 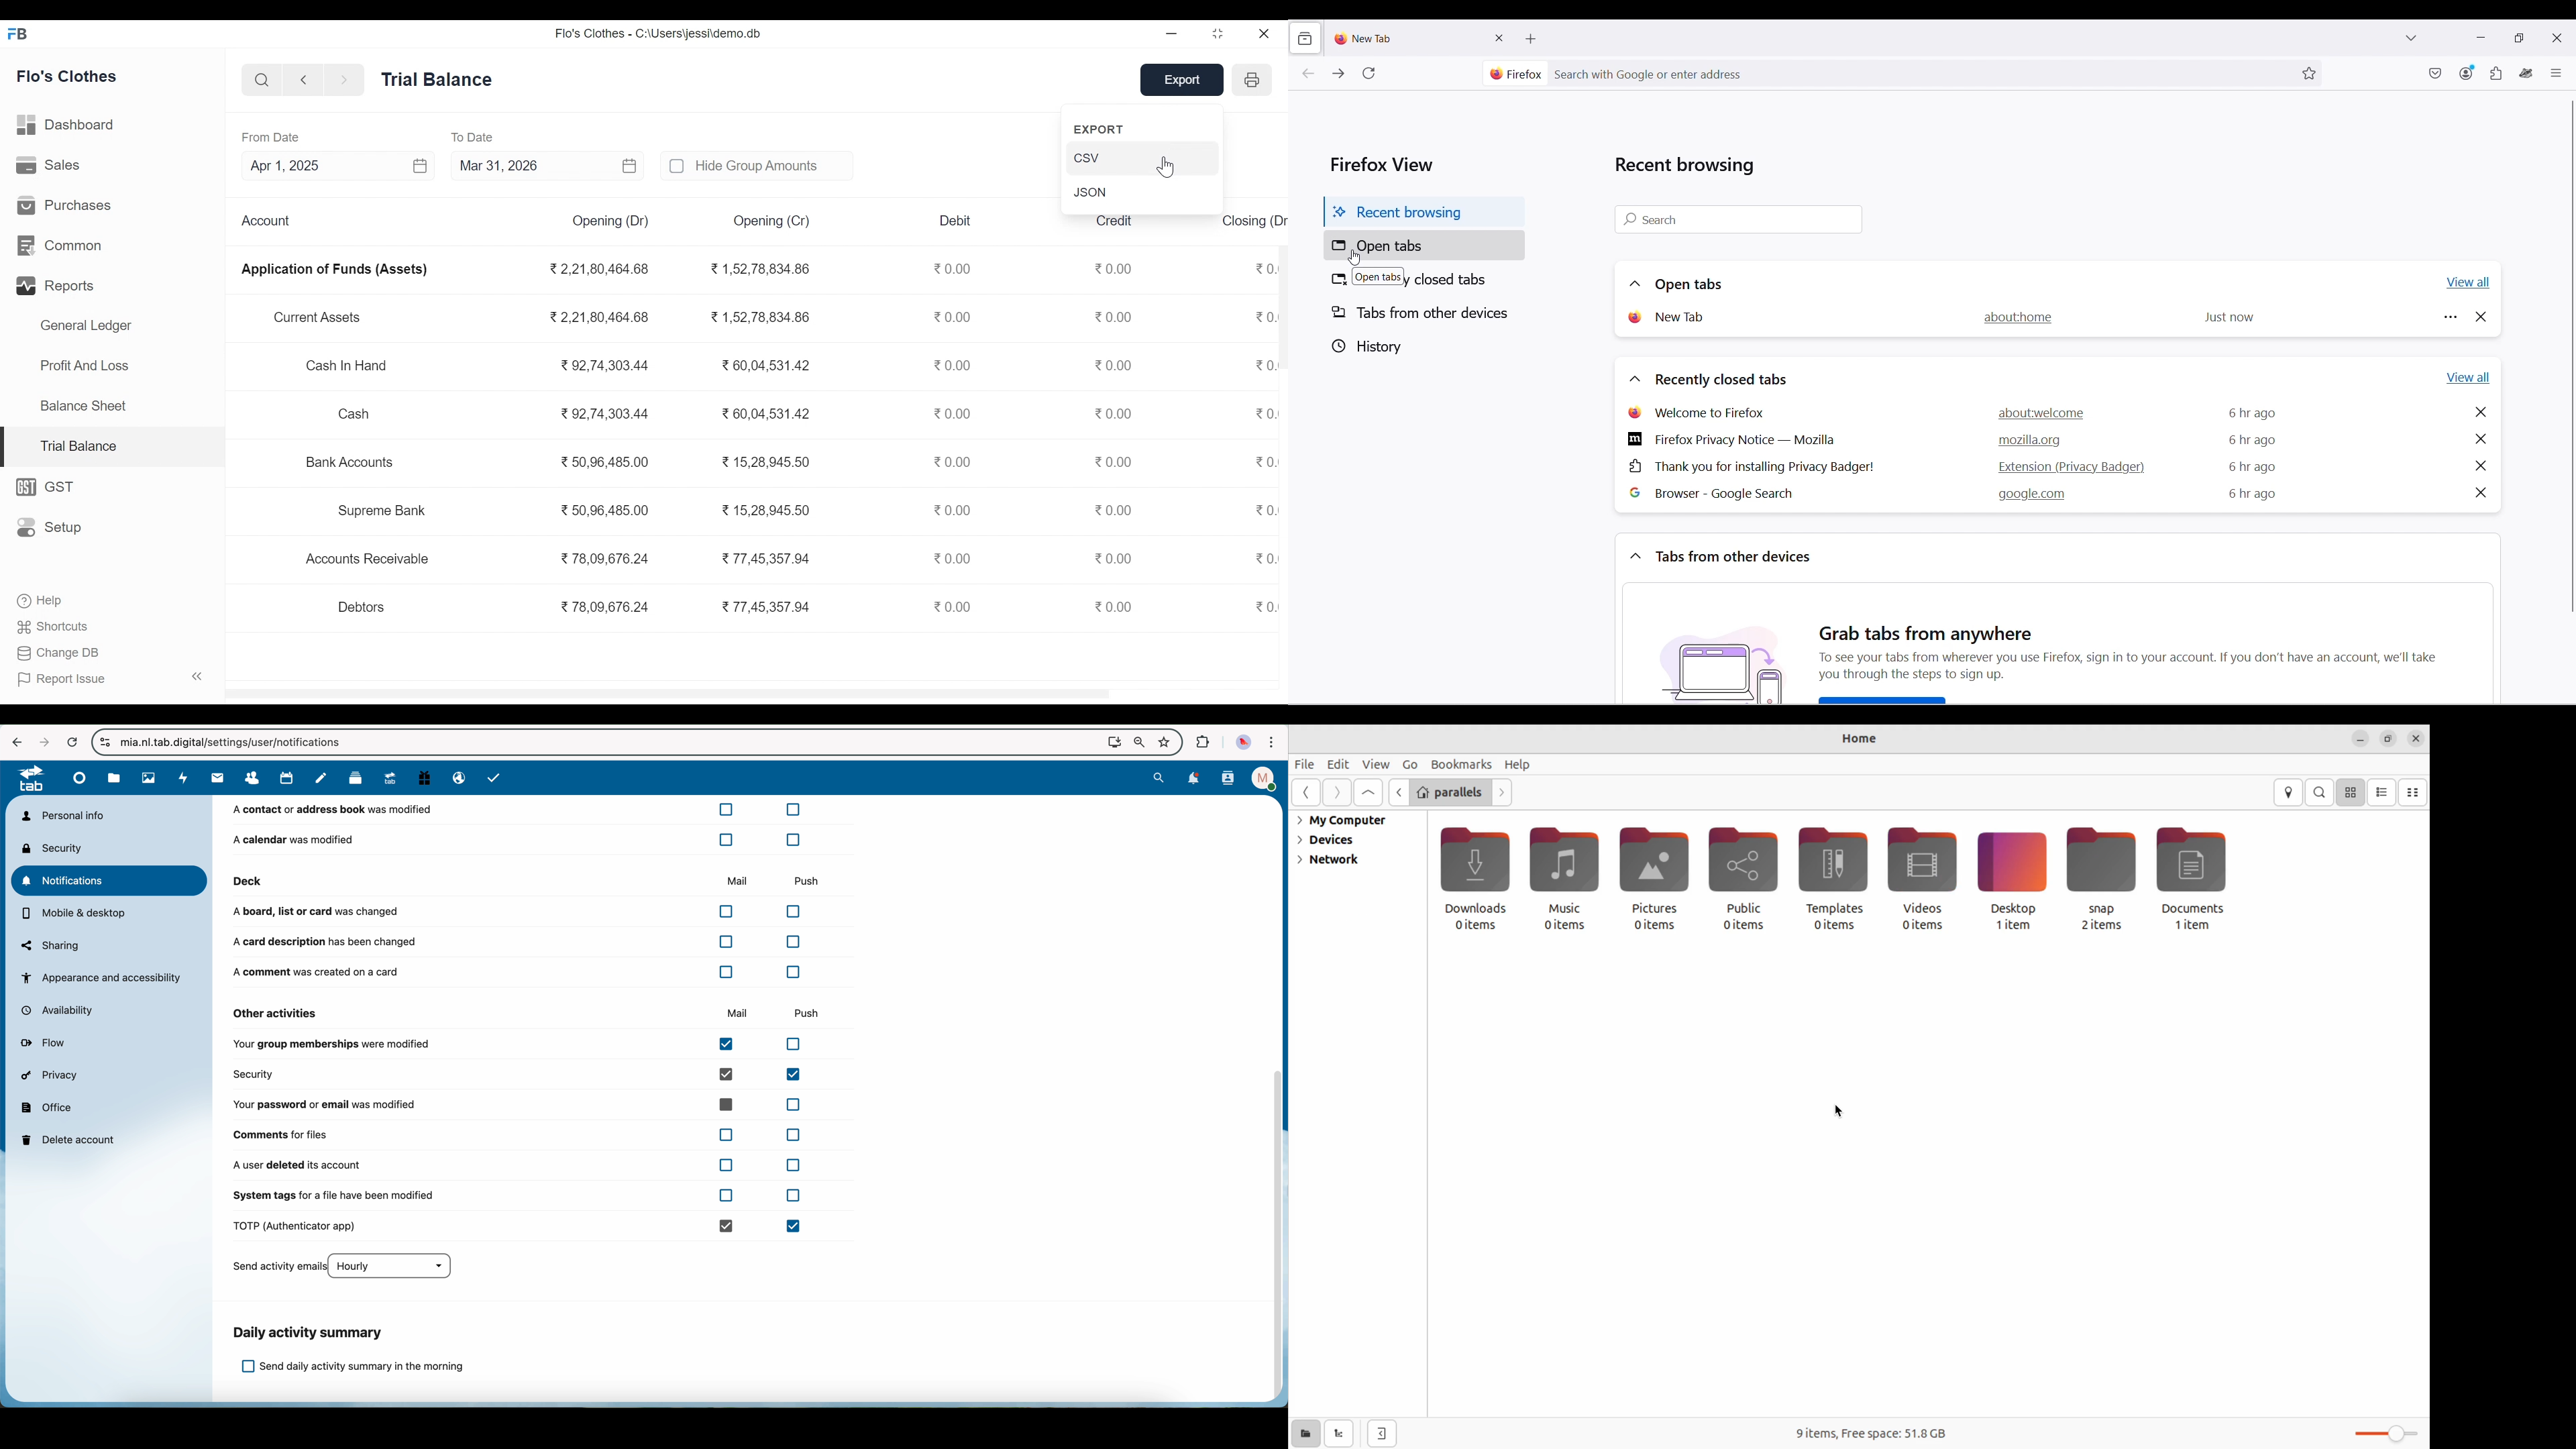 What do you see at coordinates (522, 1227) in the screenshot?
I see `TOTP (authenticator app)` at bounding box center [522, 1227].